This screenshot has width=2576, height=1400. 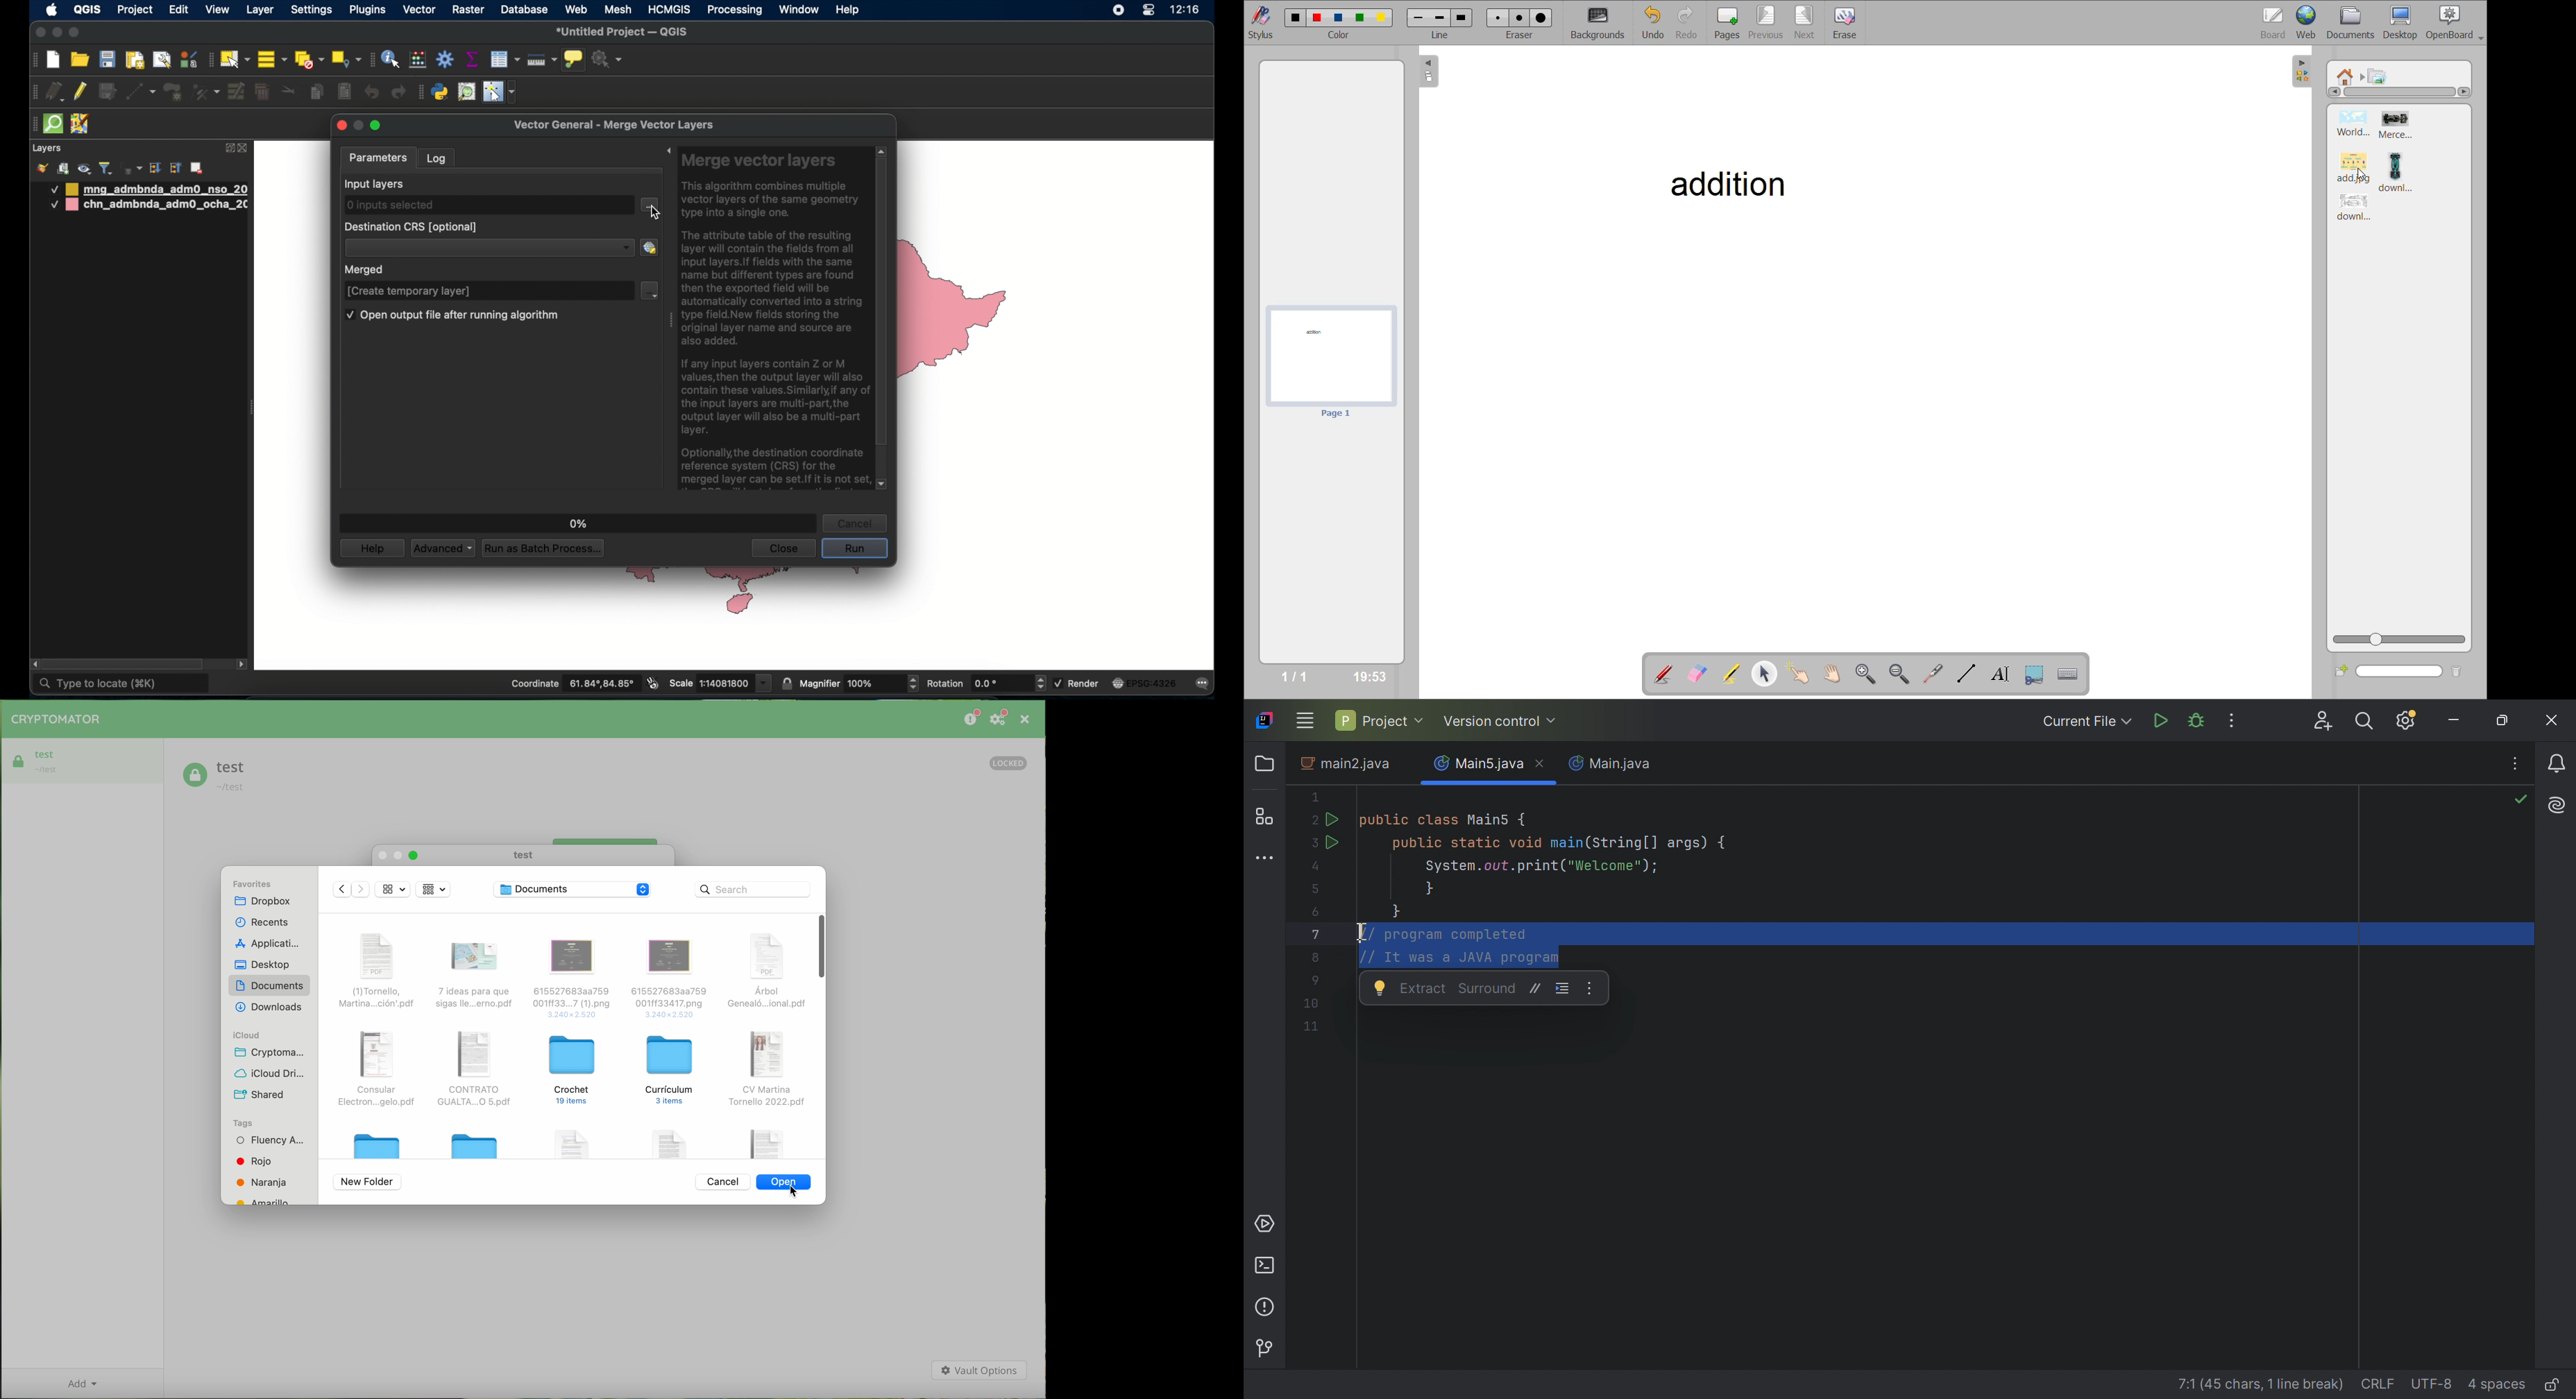 What do you see at coordinates (389, 205) in the screenshot?
I see `0 inputs selected` at bounding box center [389, 205].